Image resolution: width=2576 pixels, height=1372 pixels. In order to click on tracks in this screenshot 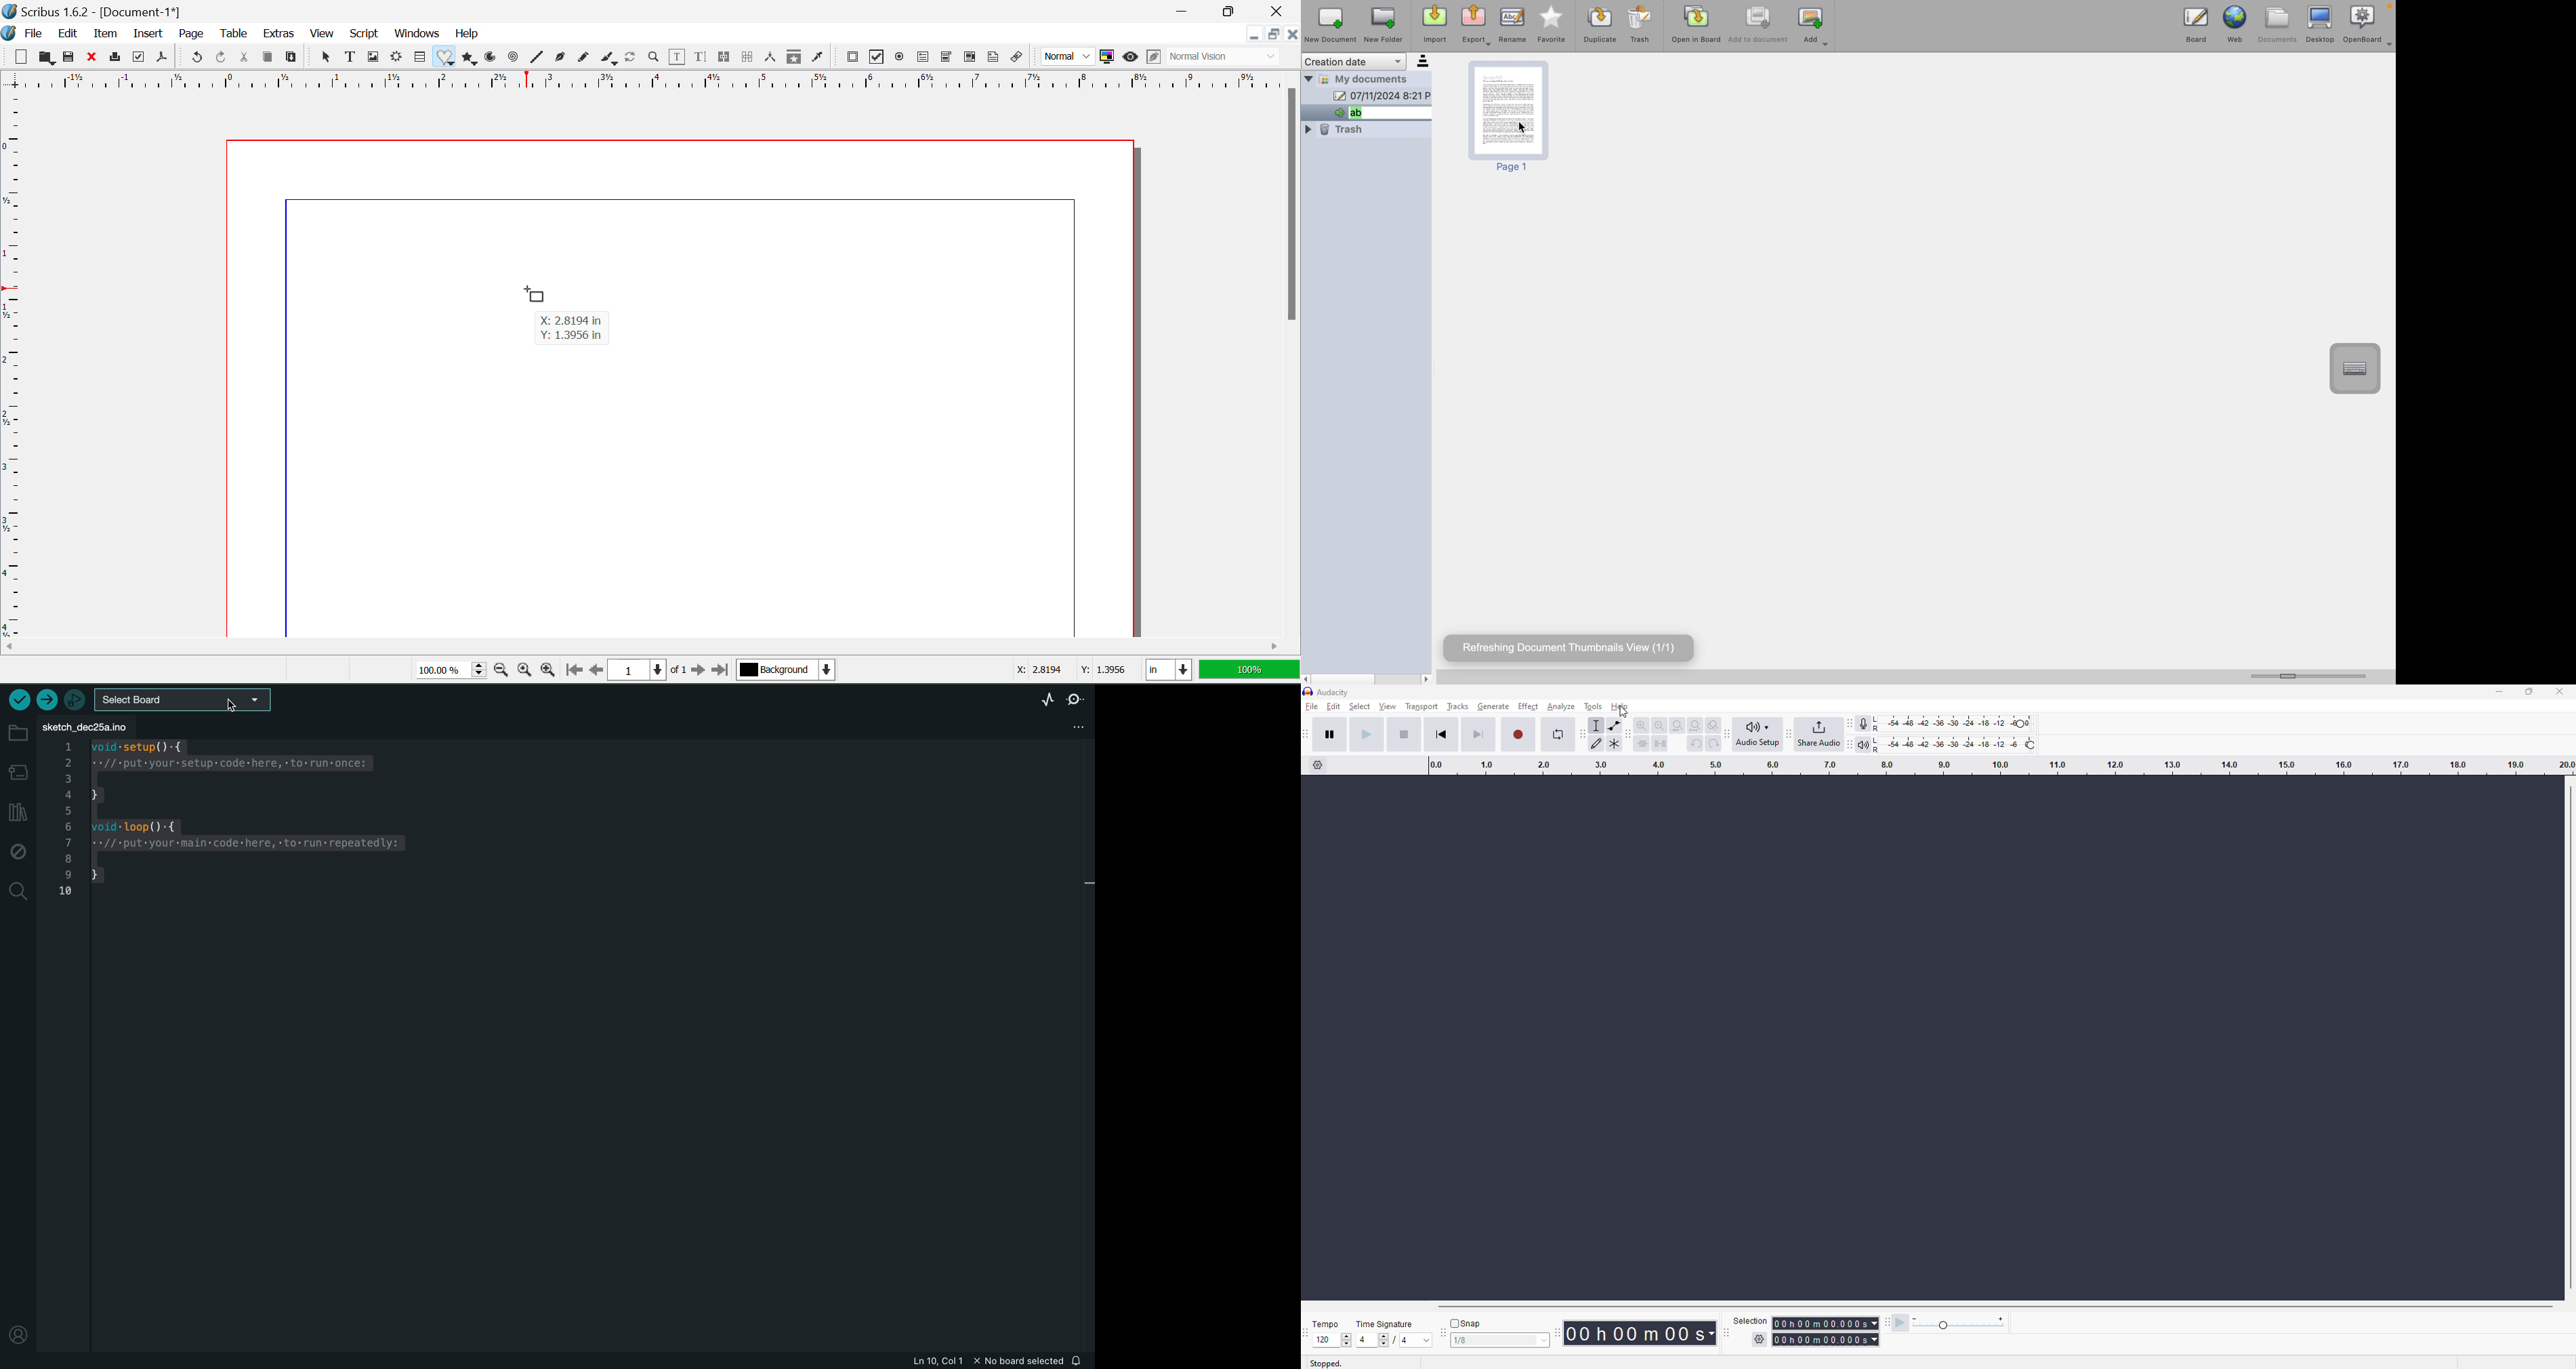, I will do `click(1458, 707)`.